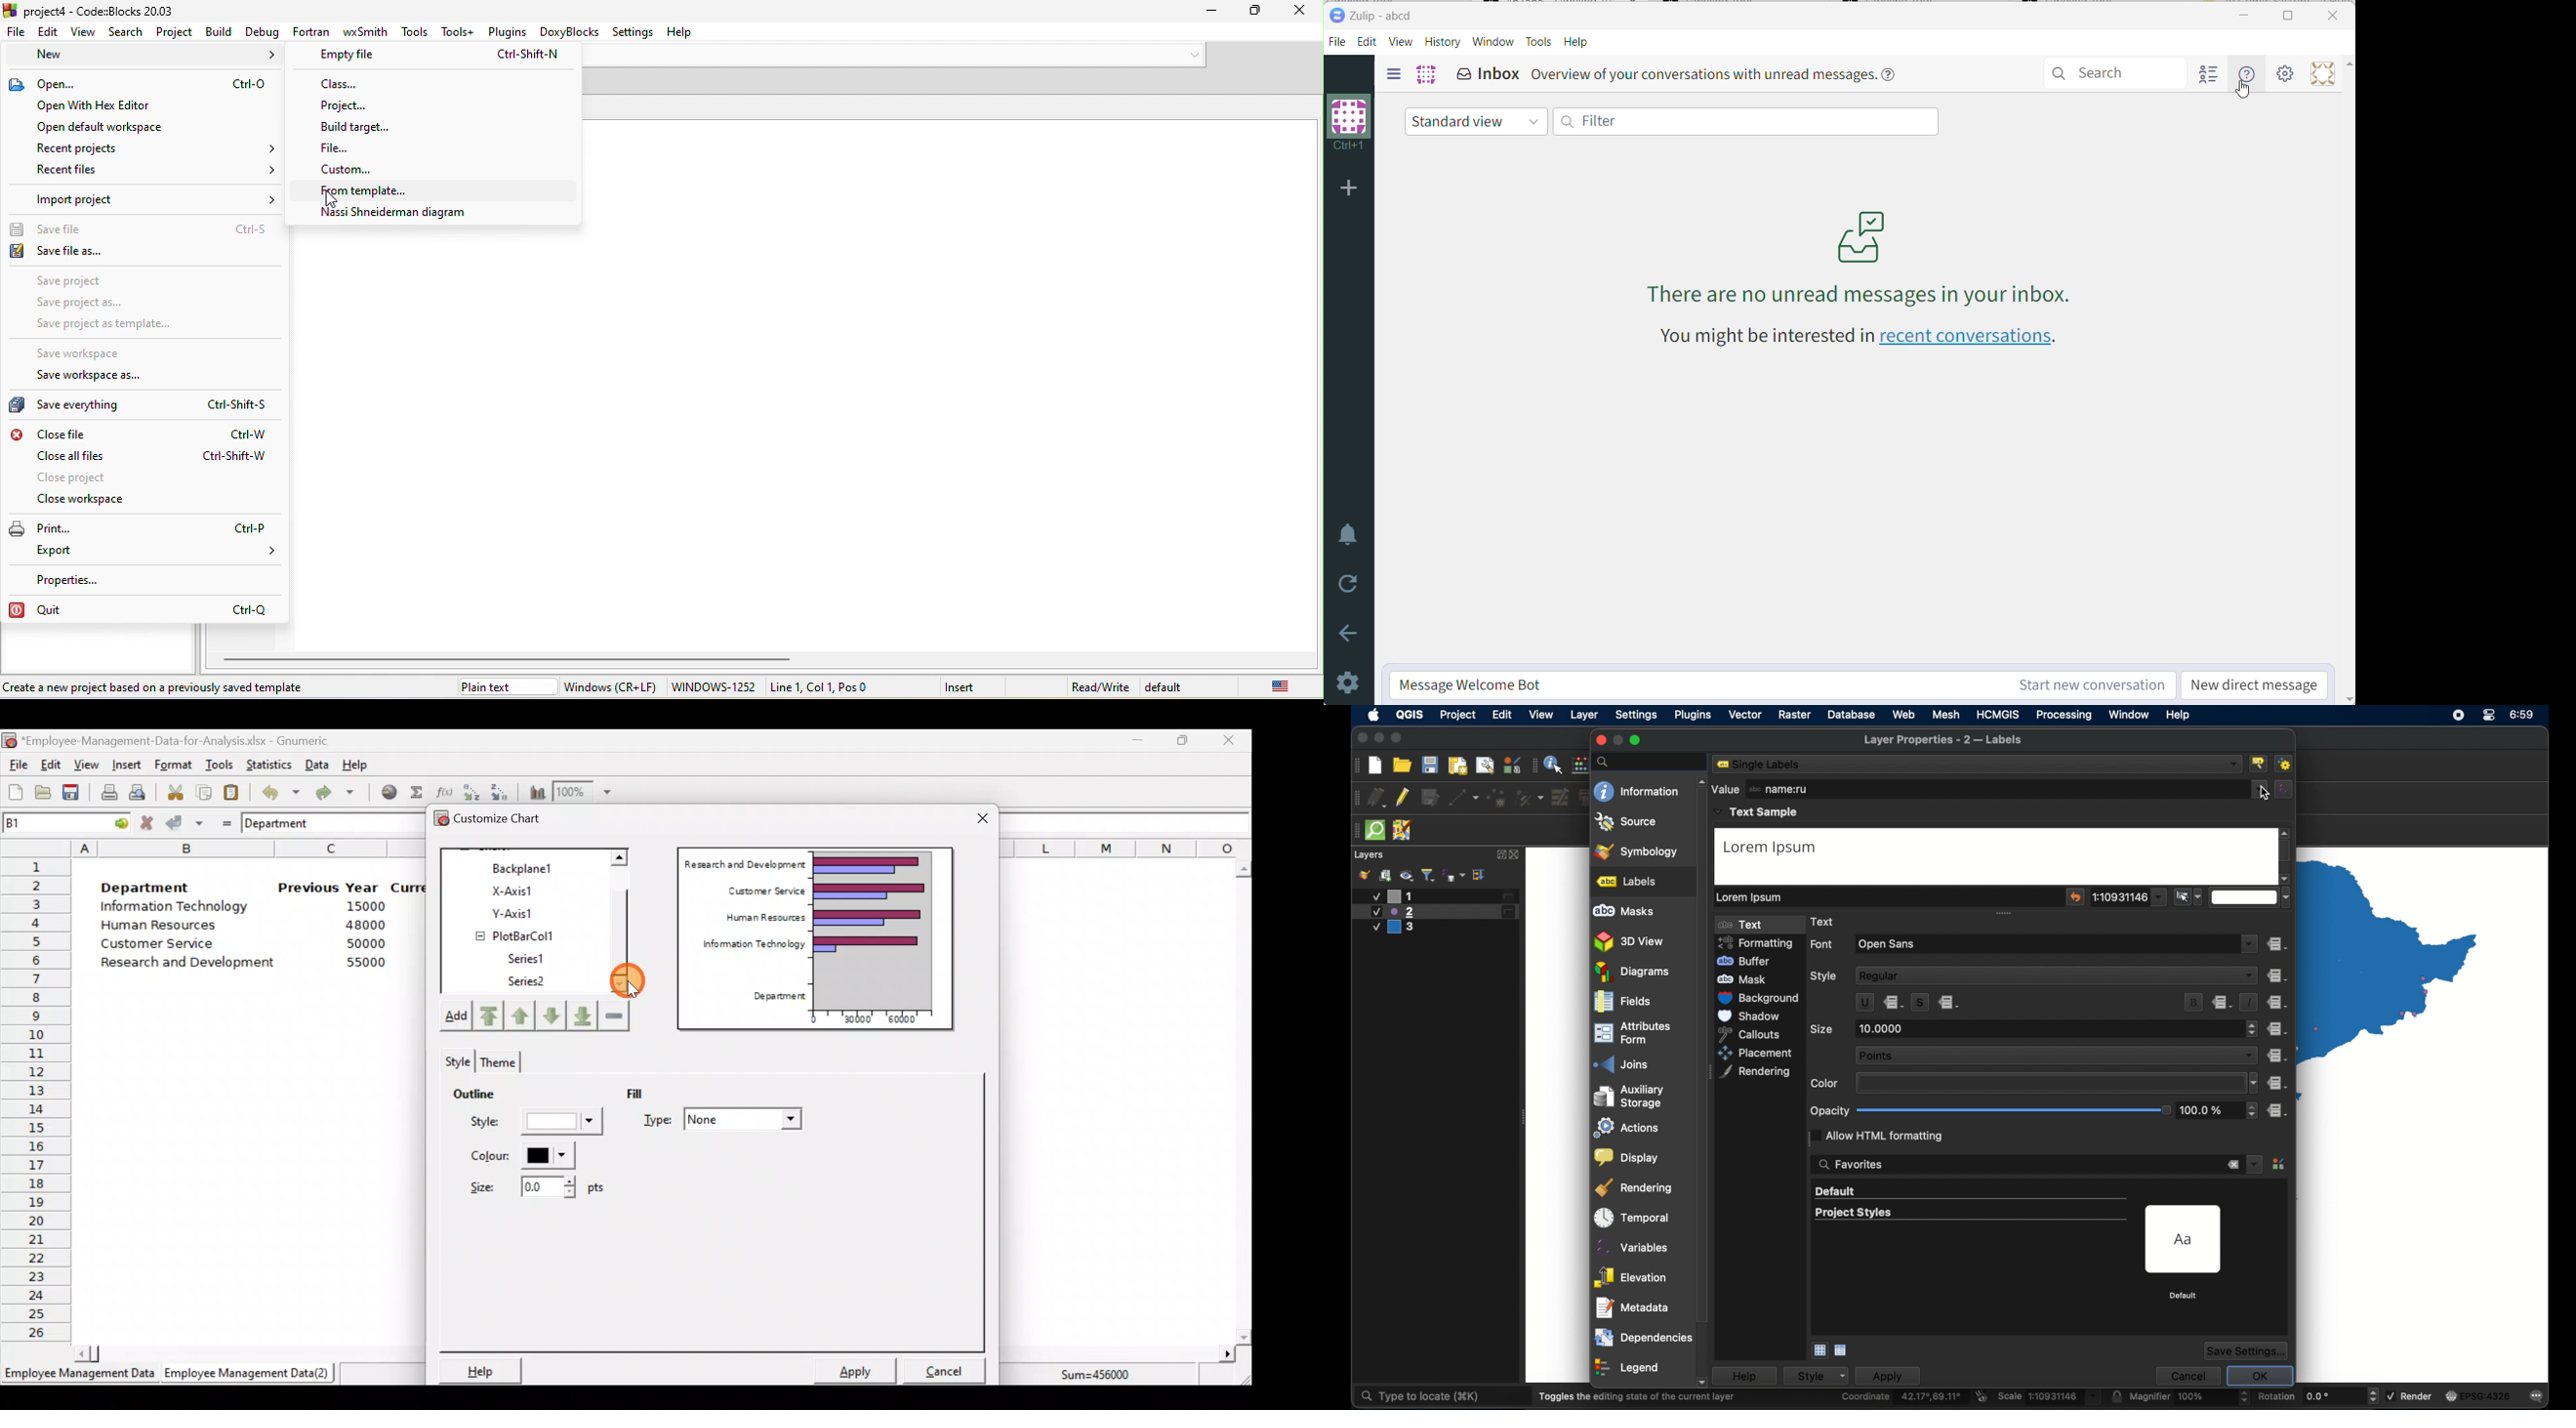 The image size is (2576, 1428). What do you see at coordinates (857, 1018) in the screenshot?
I see `30000` at bounding box center [857, 1018].